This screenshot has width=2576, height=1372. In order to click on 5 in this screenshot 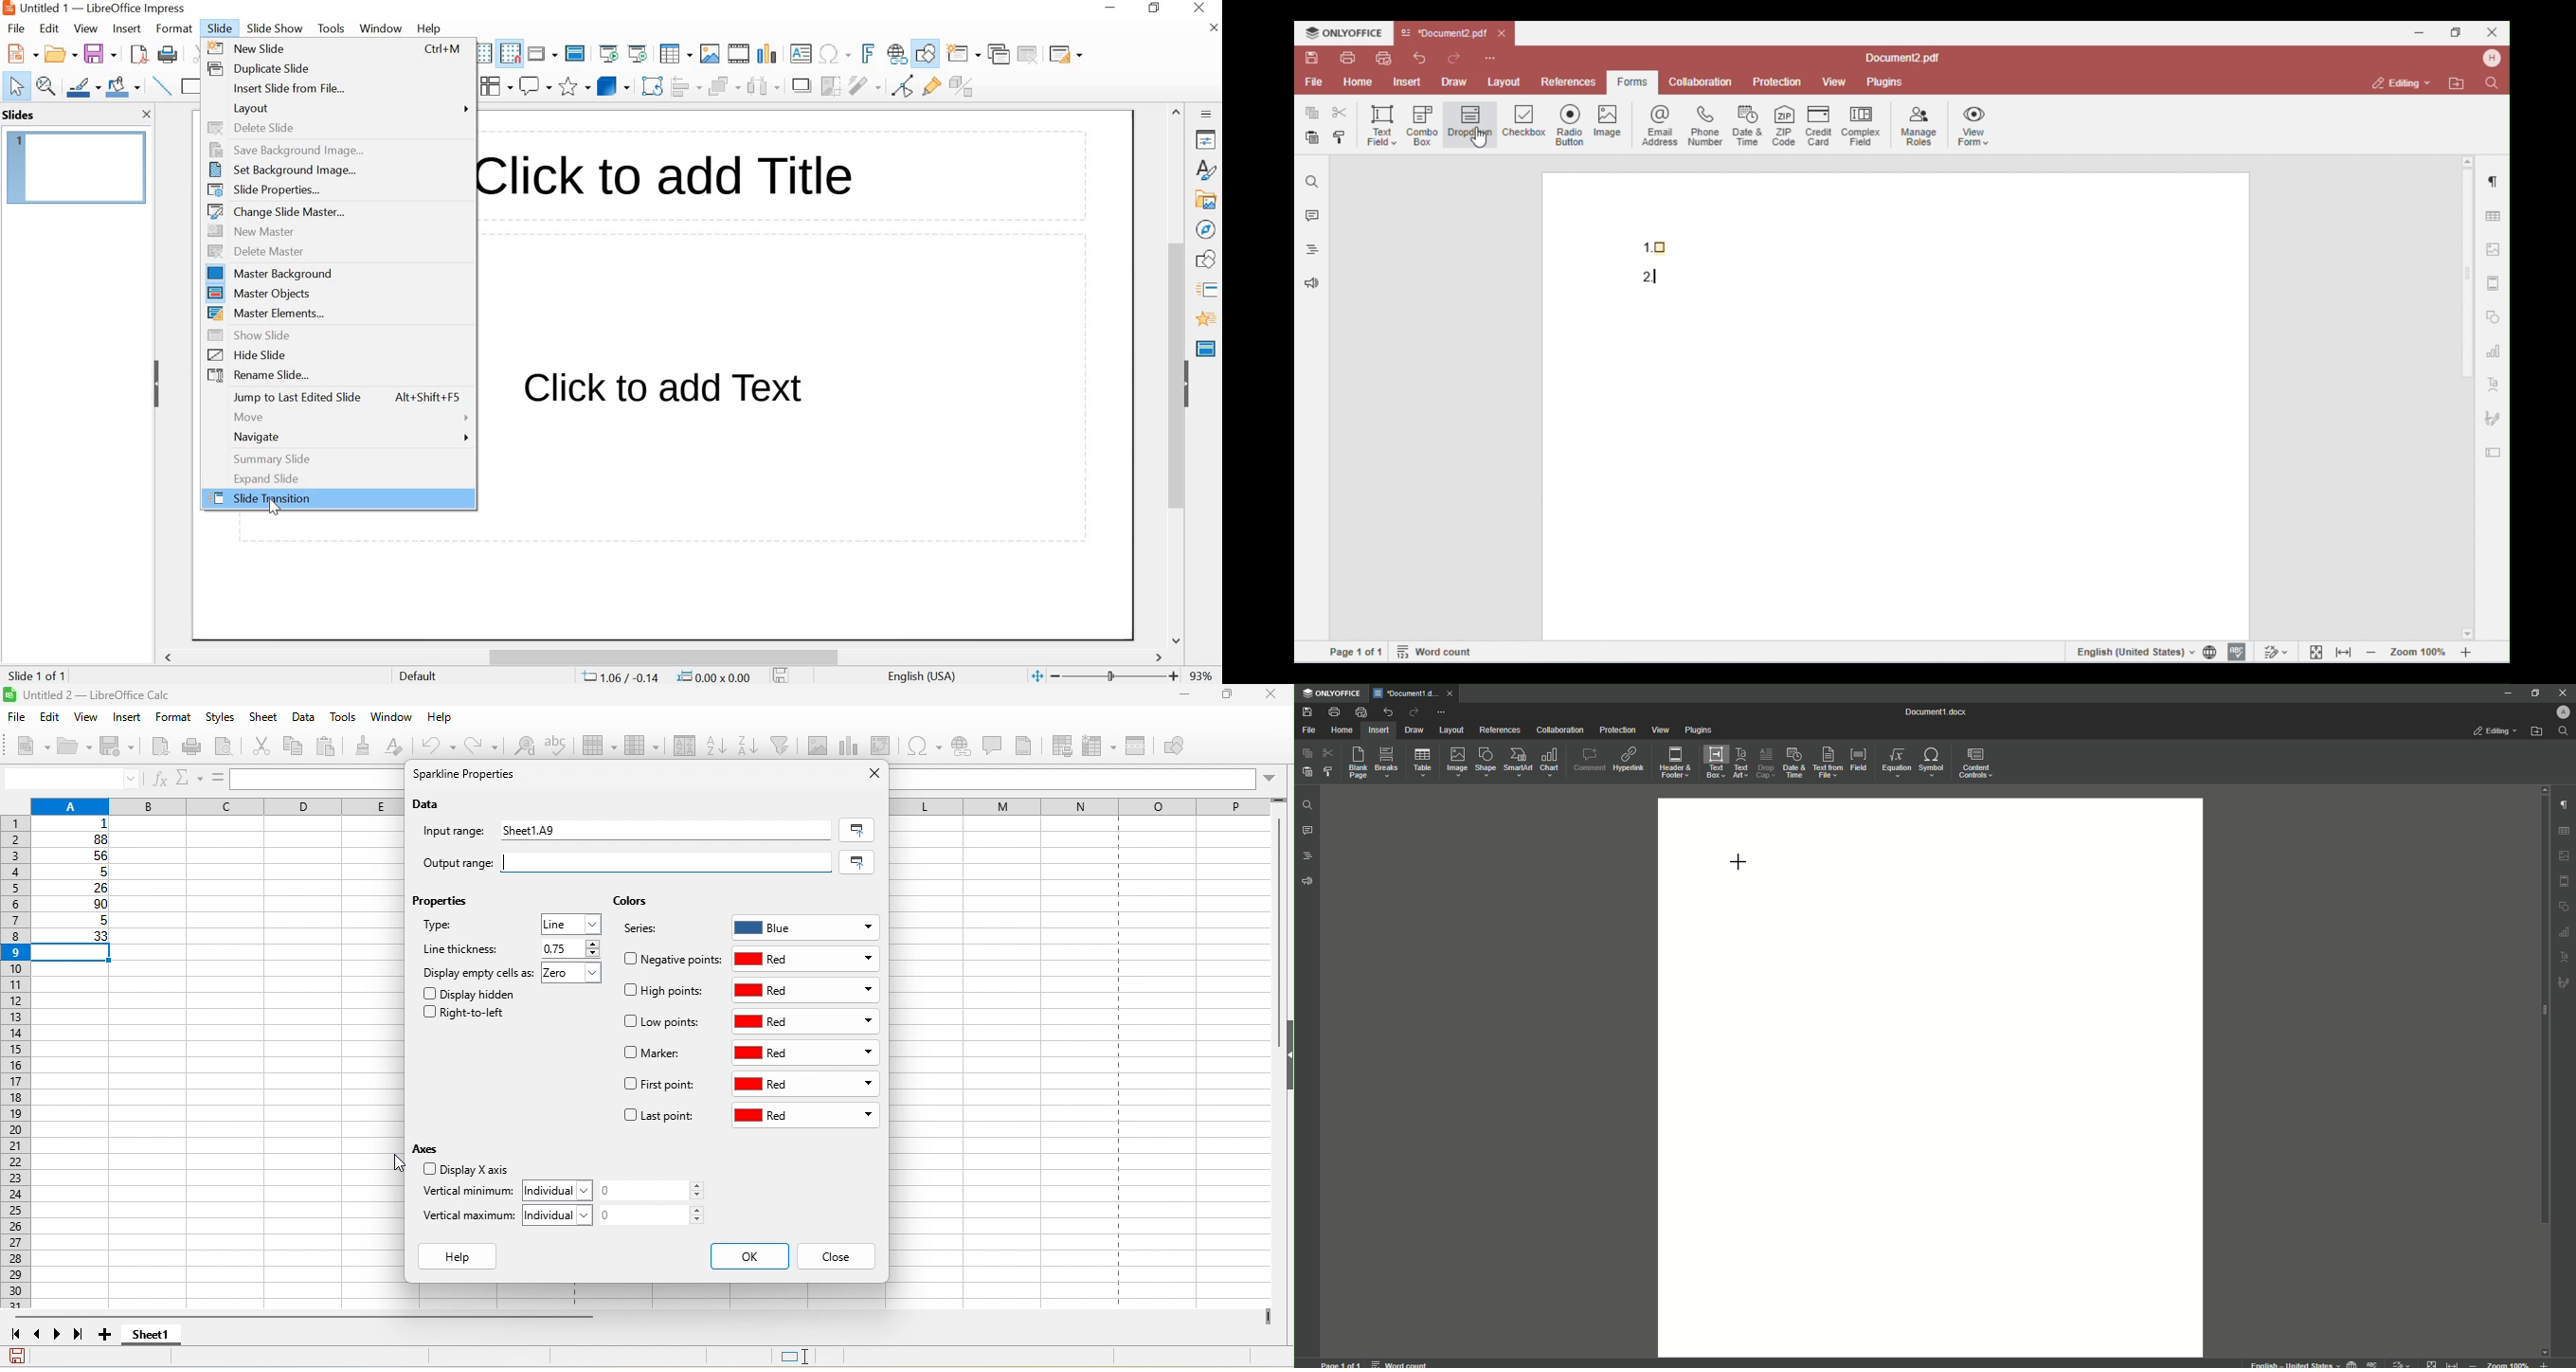, I will do `click(77, 873)`.